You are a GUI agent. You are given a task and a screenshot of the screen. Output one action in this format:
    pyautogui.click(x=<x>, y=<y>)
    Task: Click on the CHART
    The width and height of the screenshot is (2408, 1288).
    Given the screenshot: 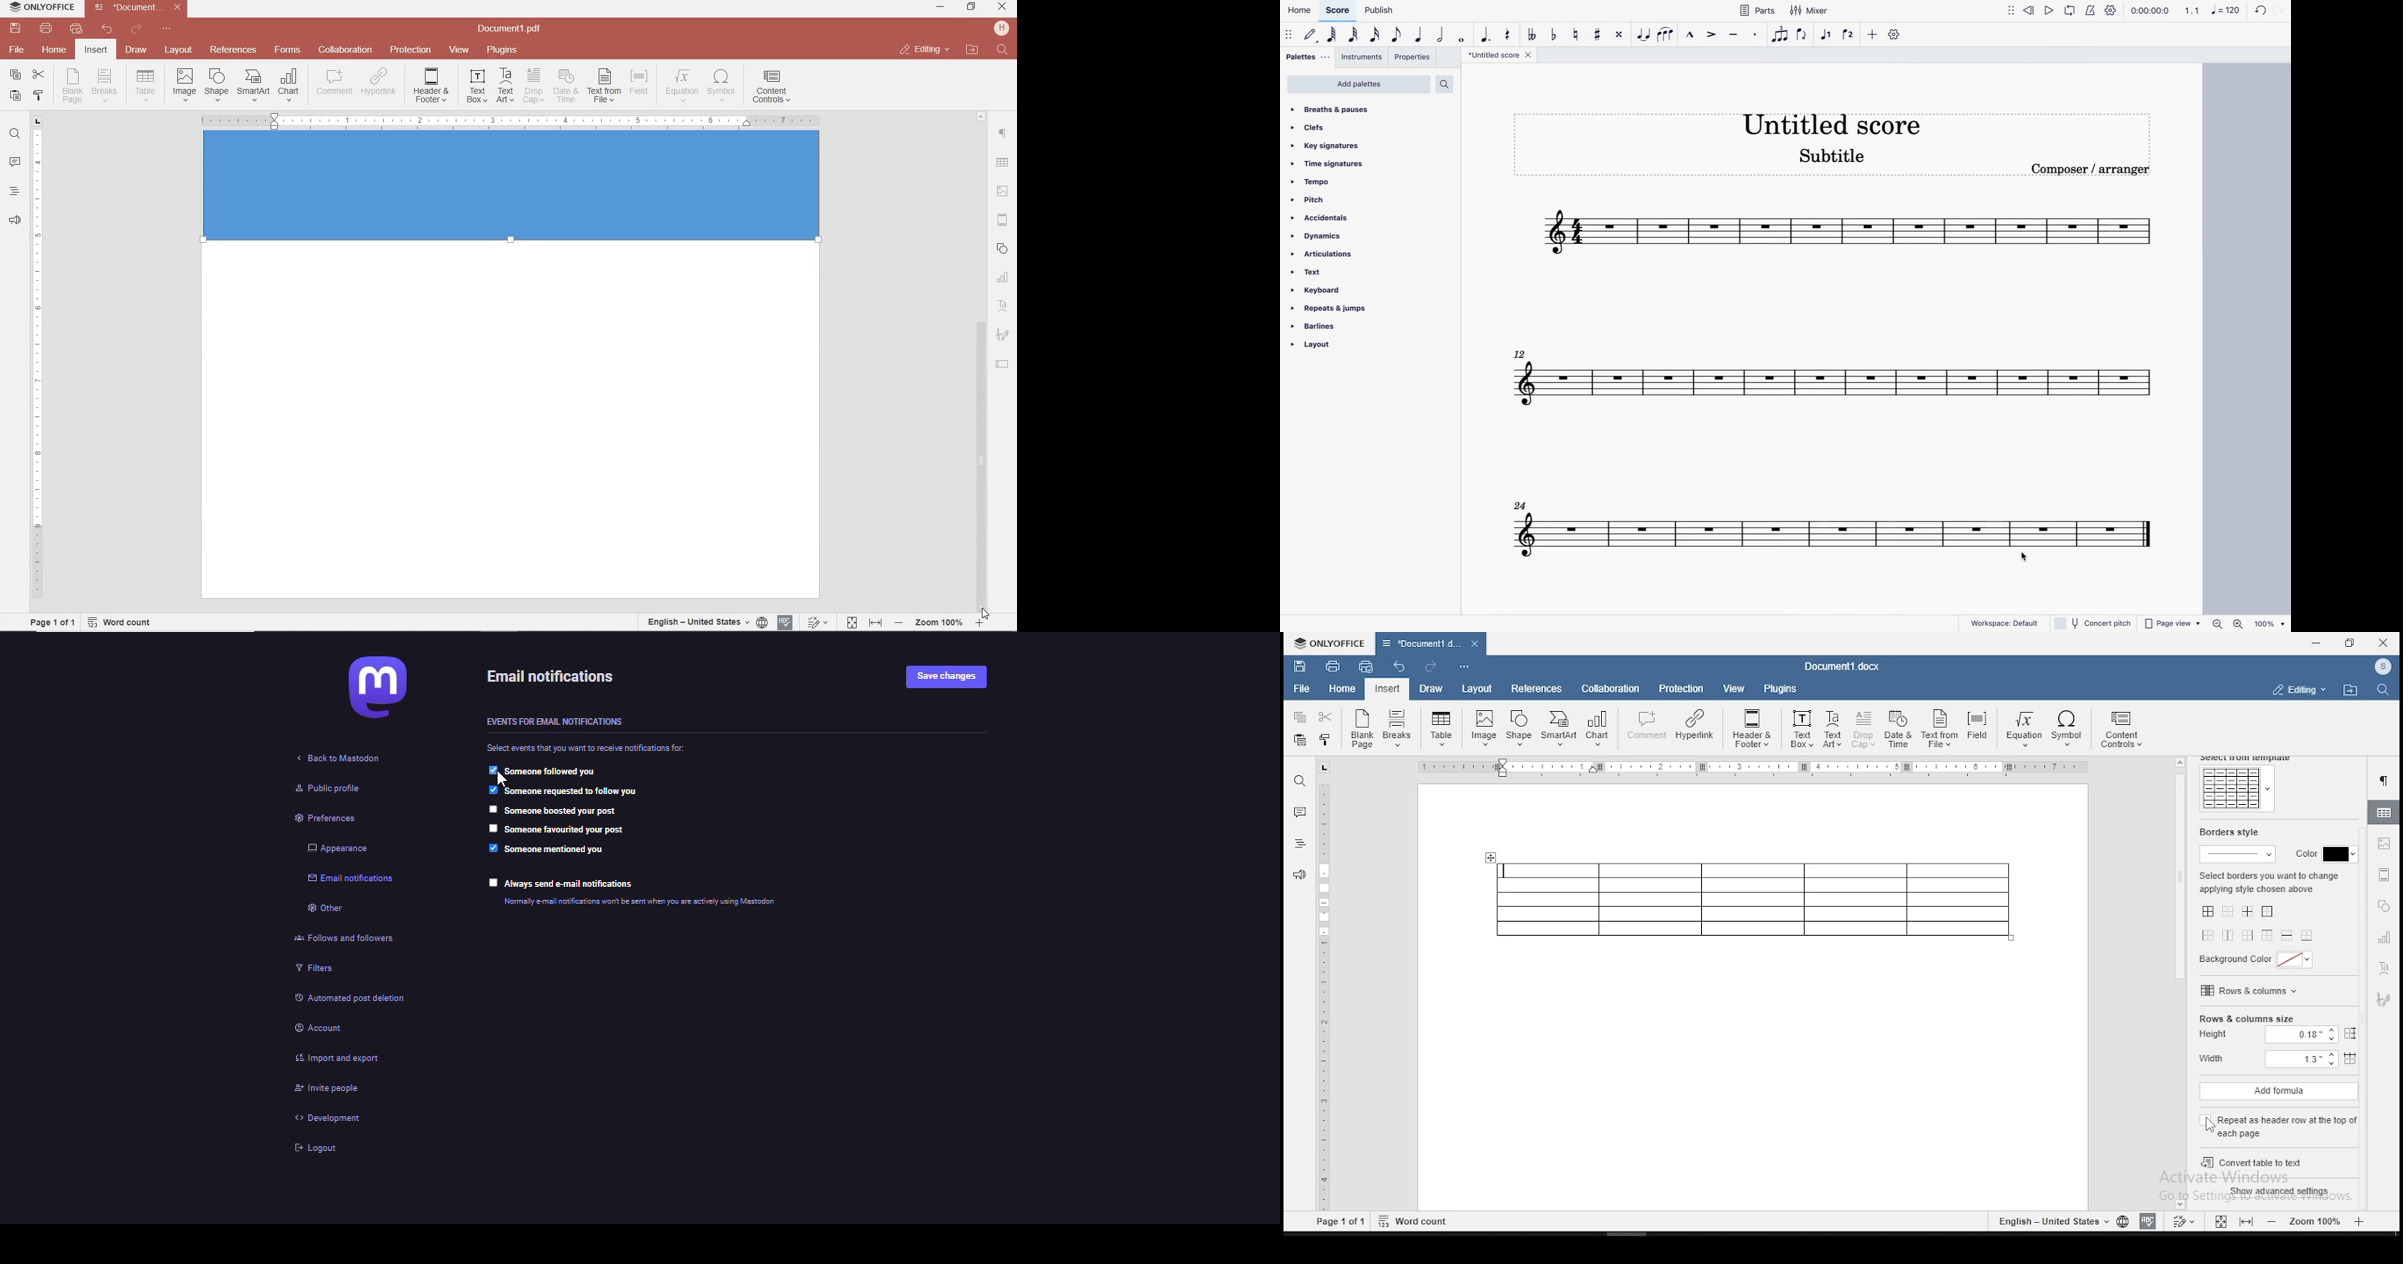 What is the action you would take?
    pyautogui.click(x=1003, y=278)
    